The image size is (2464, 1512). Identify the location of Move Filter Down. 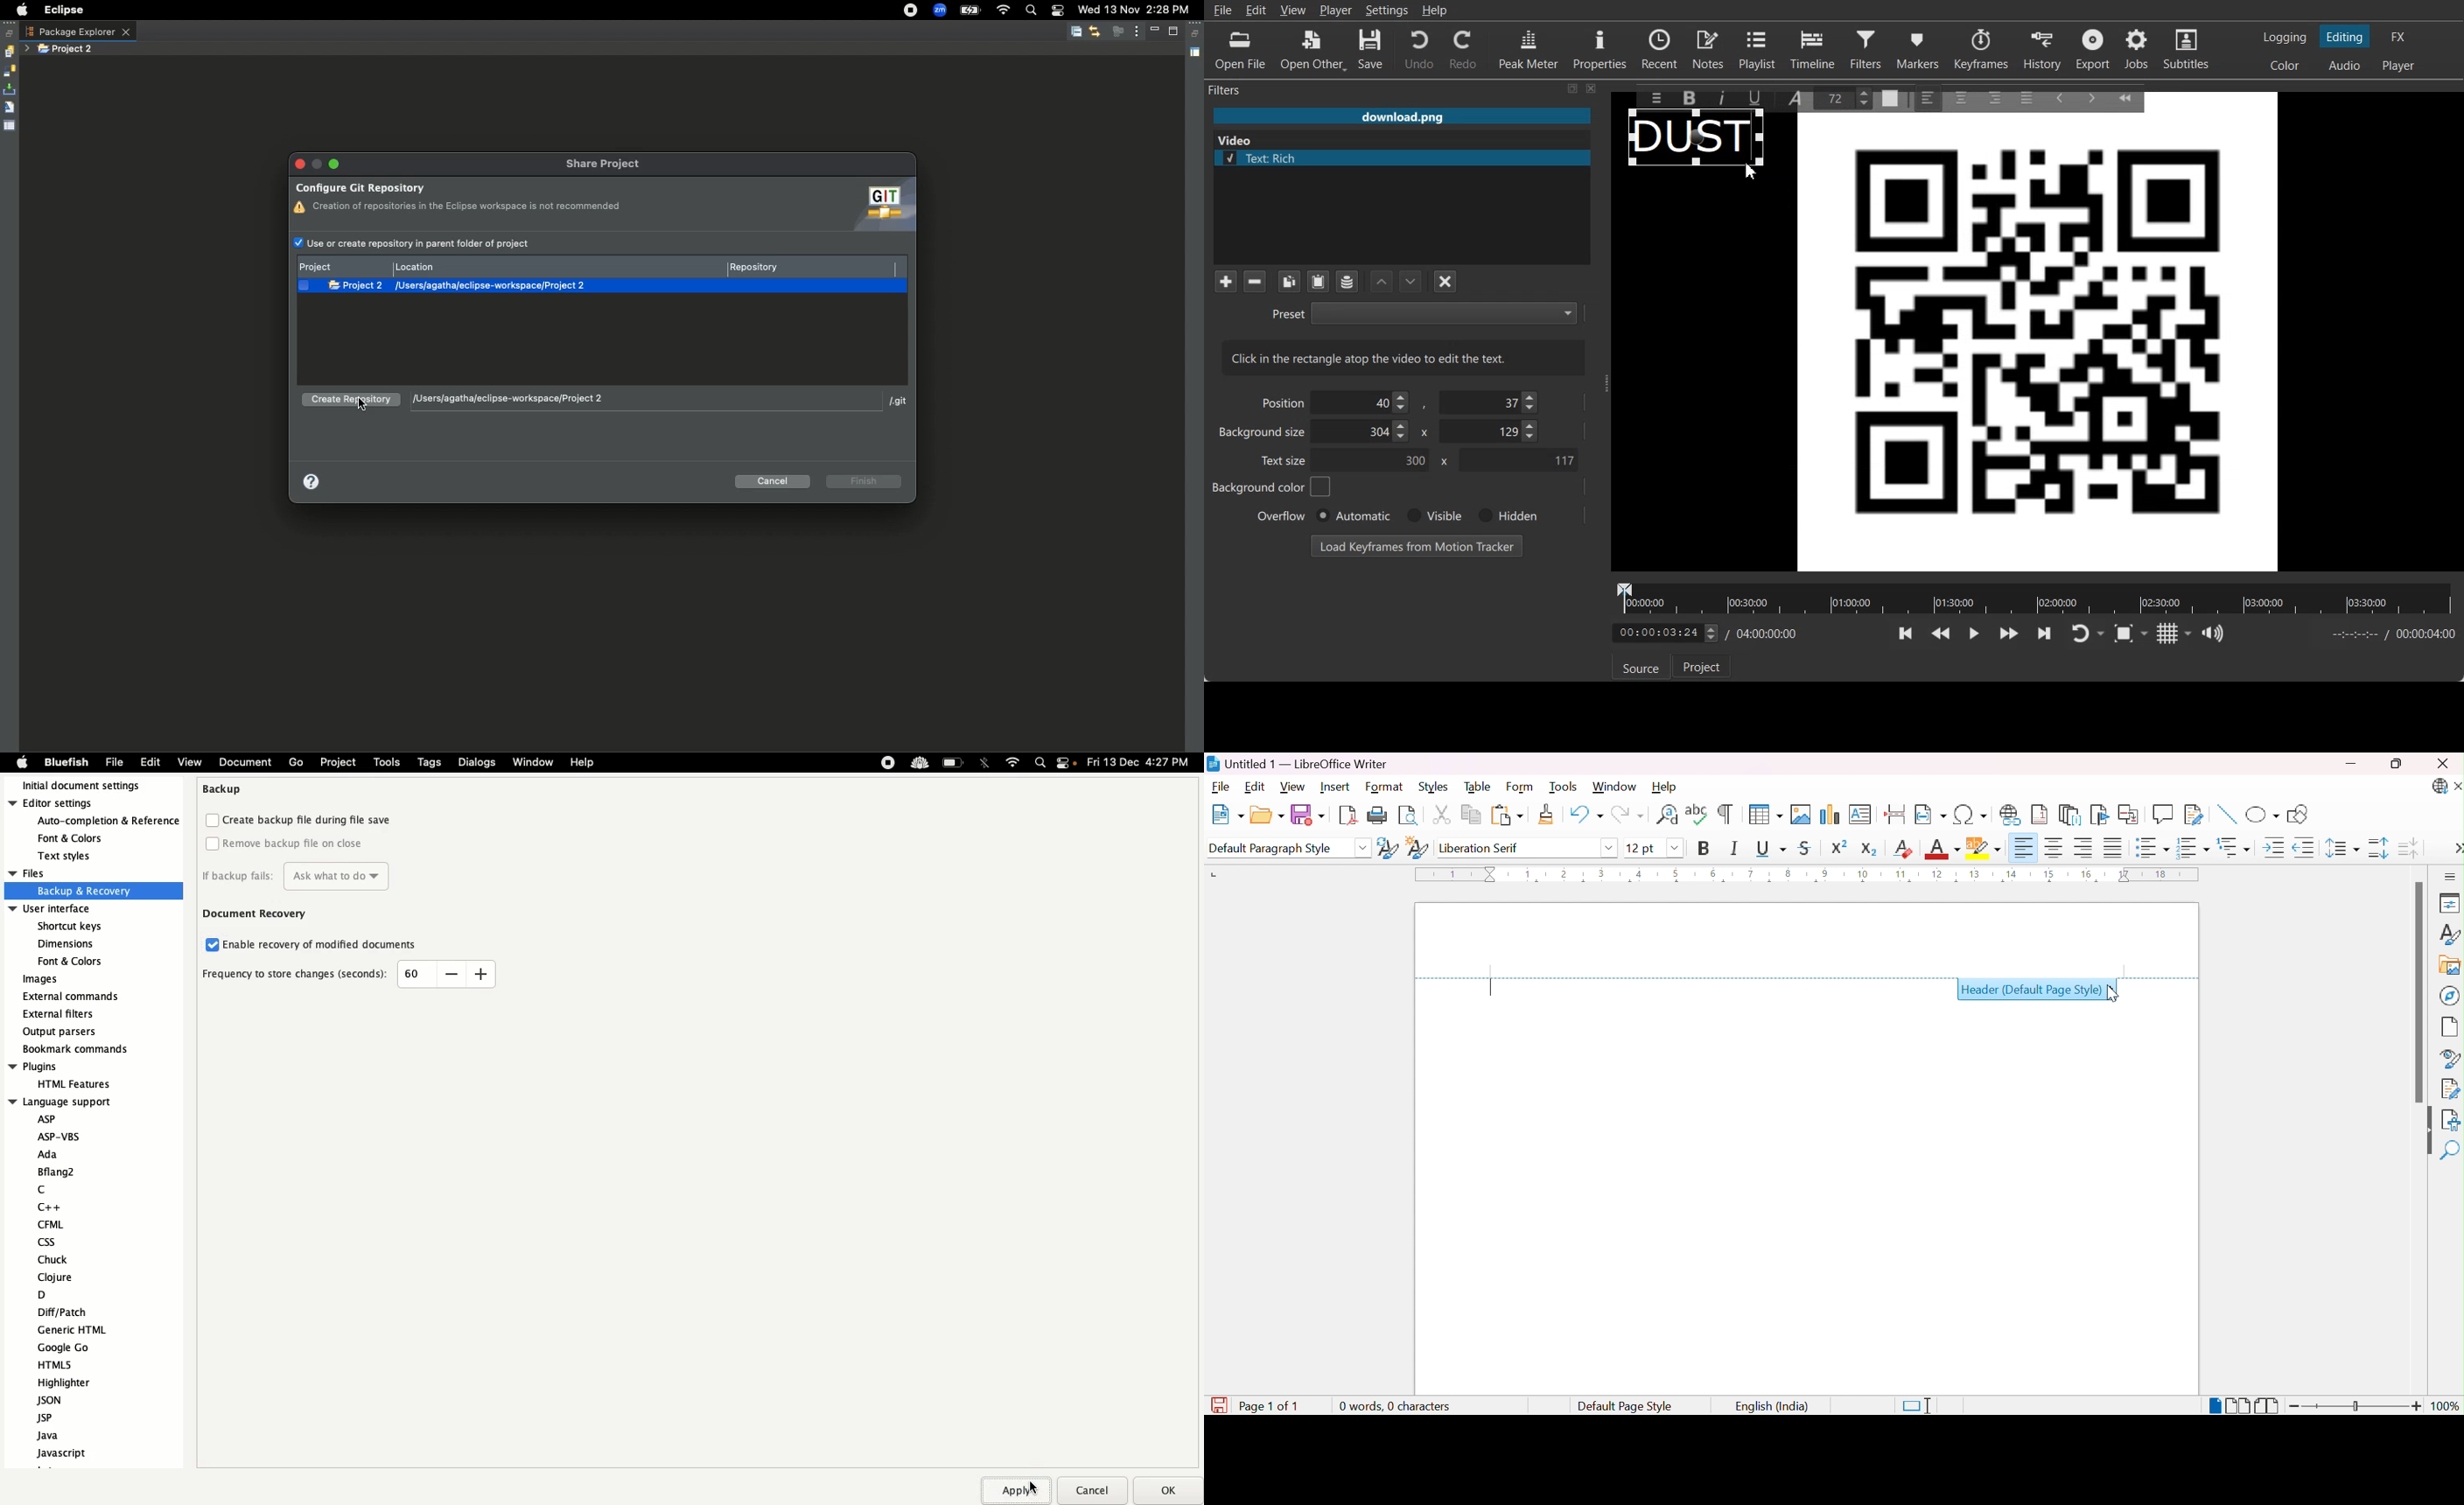
(1411, 282).